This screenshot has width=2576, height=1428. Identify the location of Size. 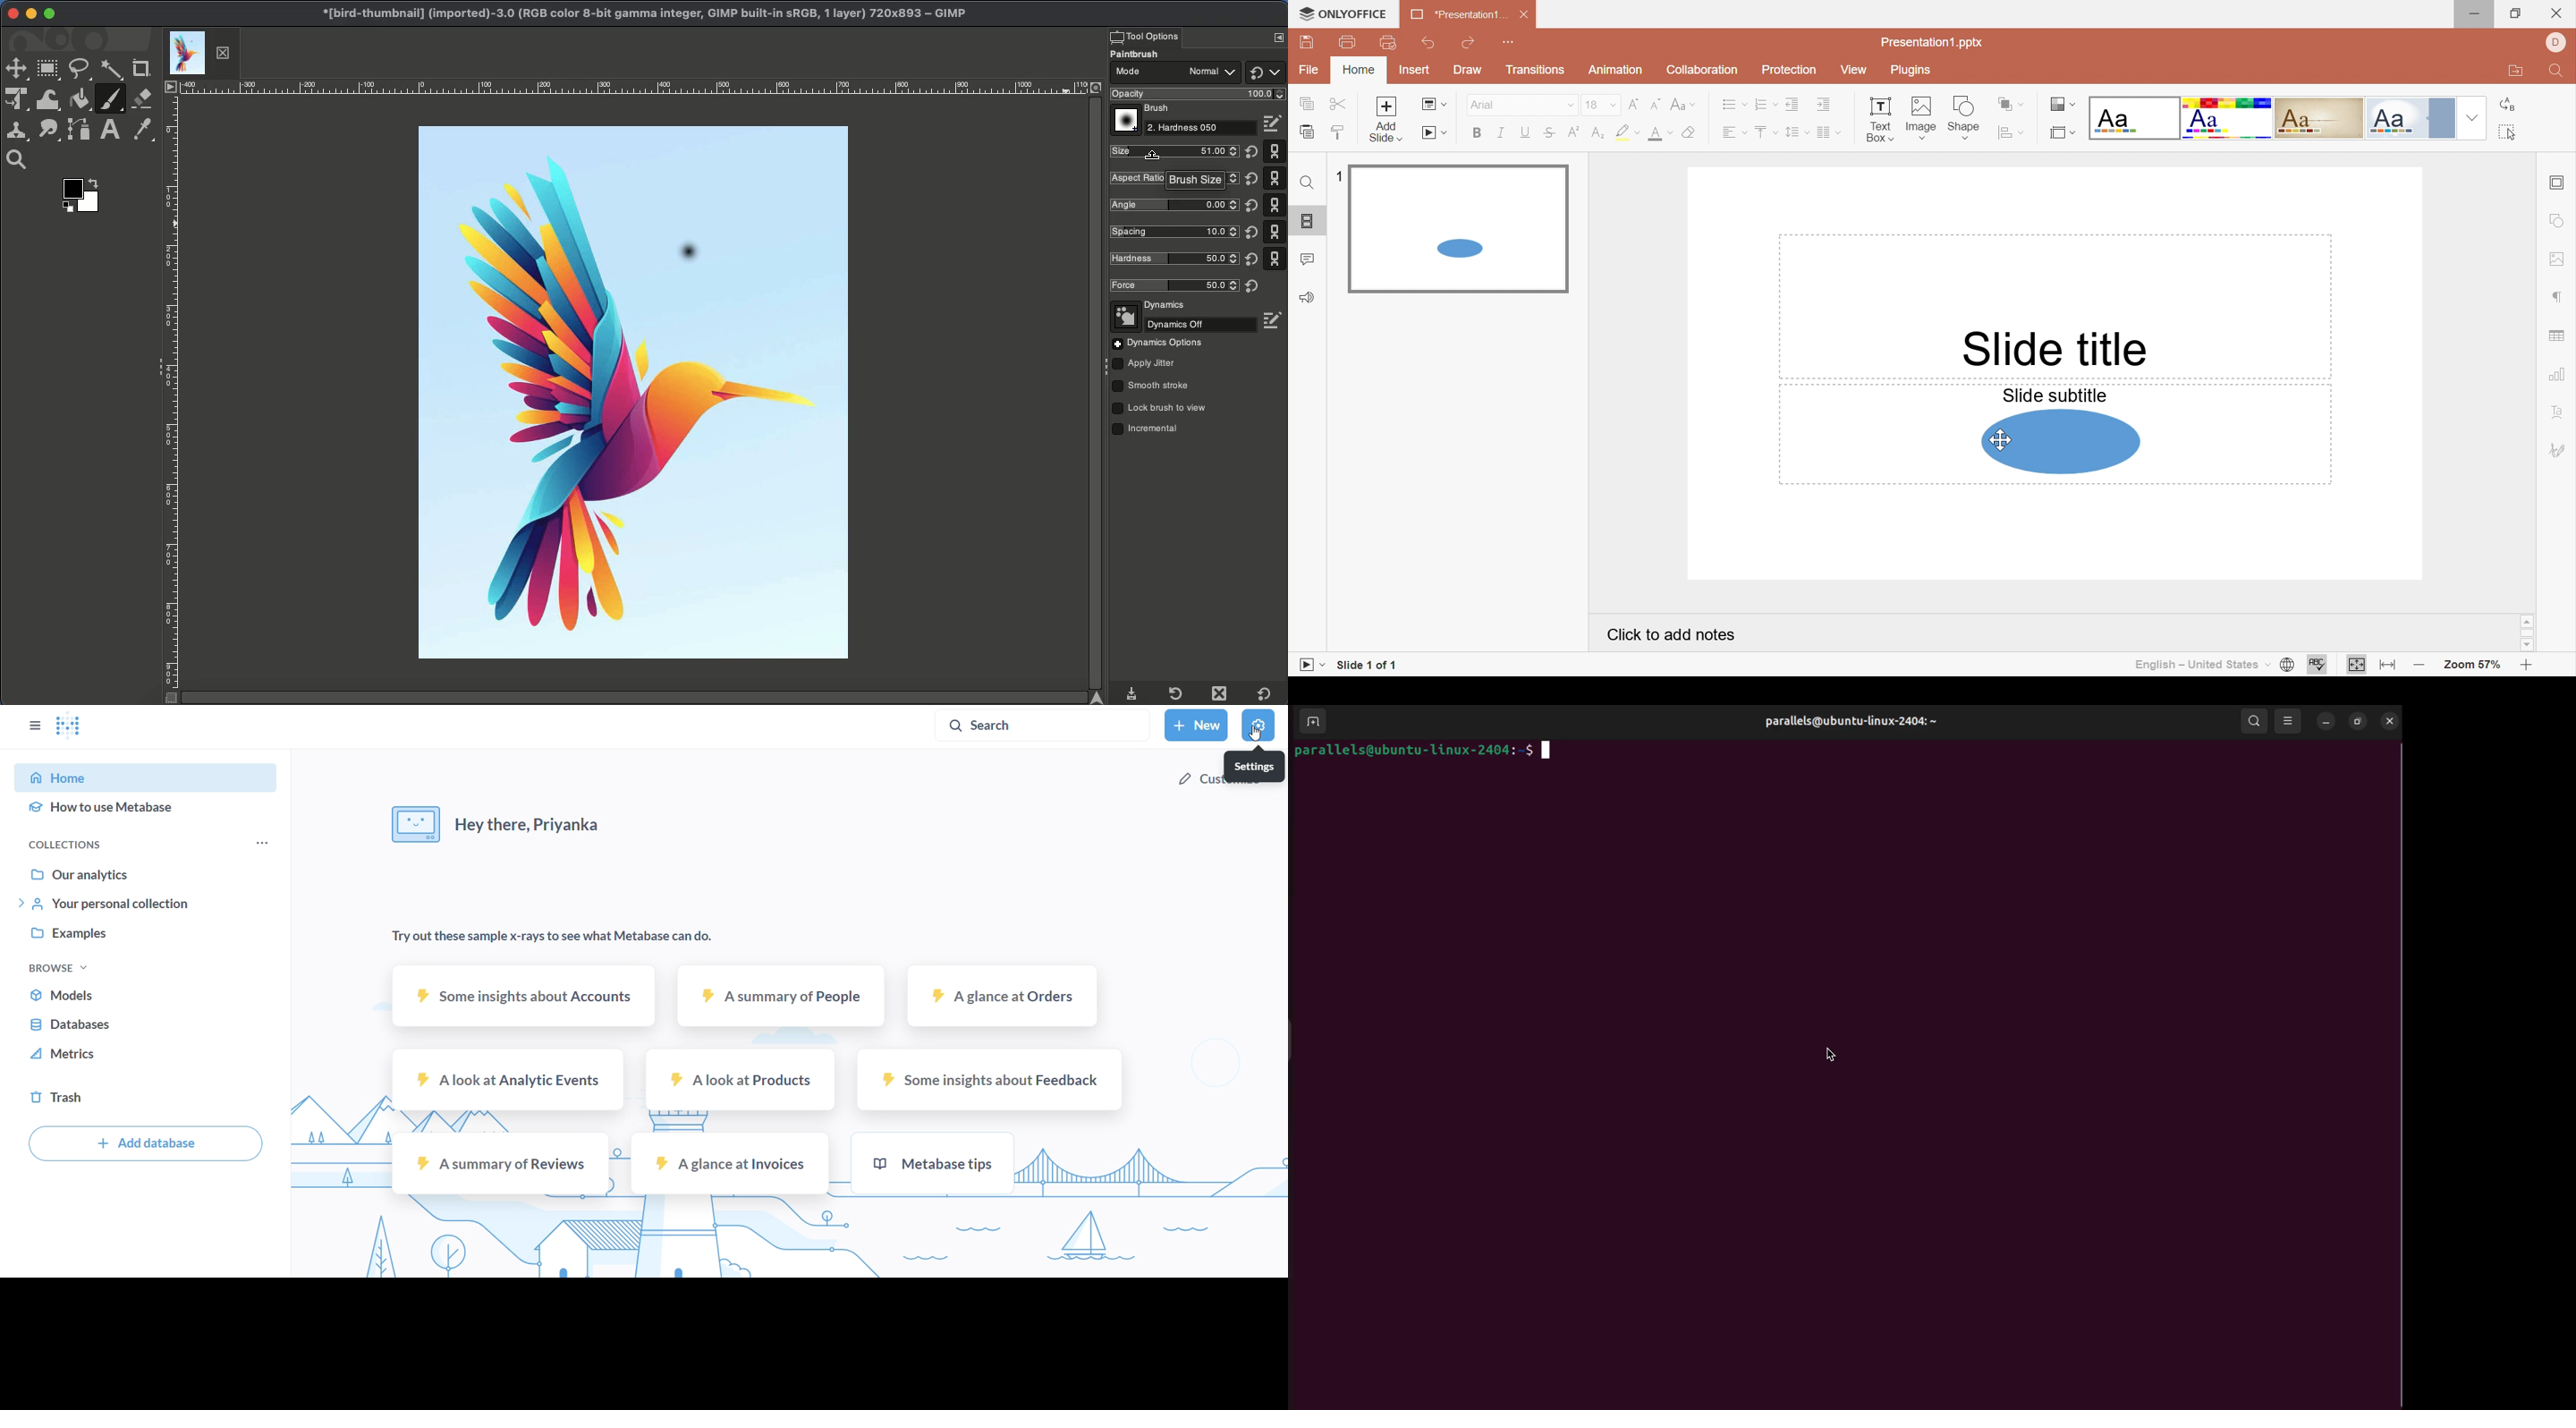
(1174, 151).